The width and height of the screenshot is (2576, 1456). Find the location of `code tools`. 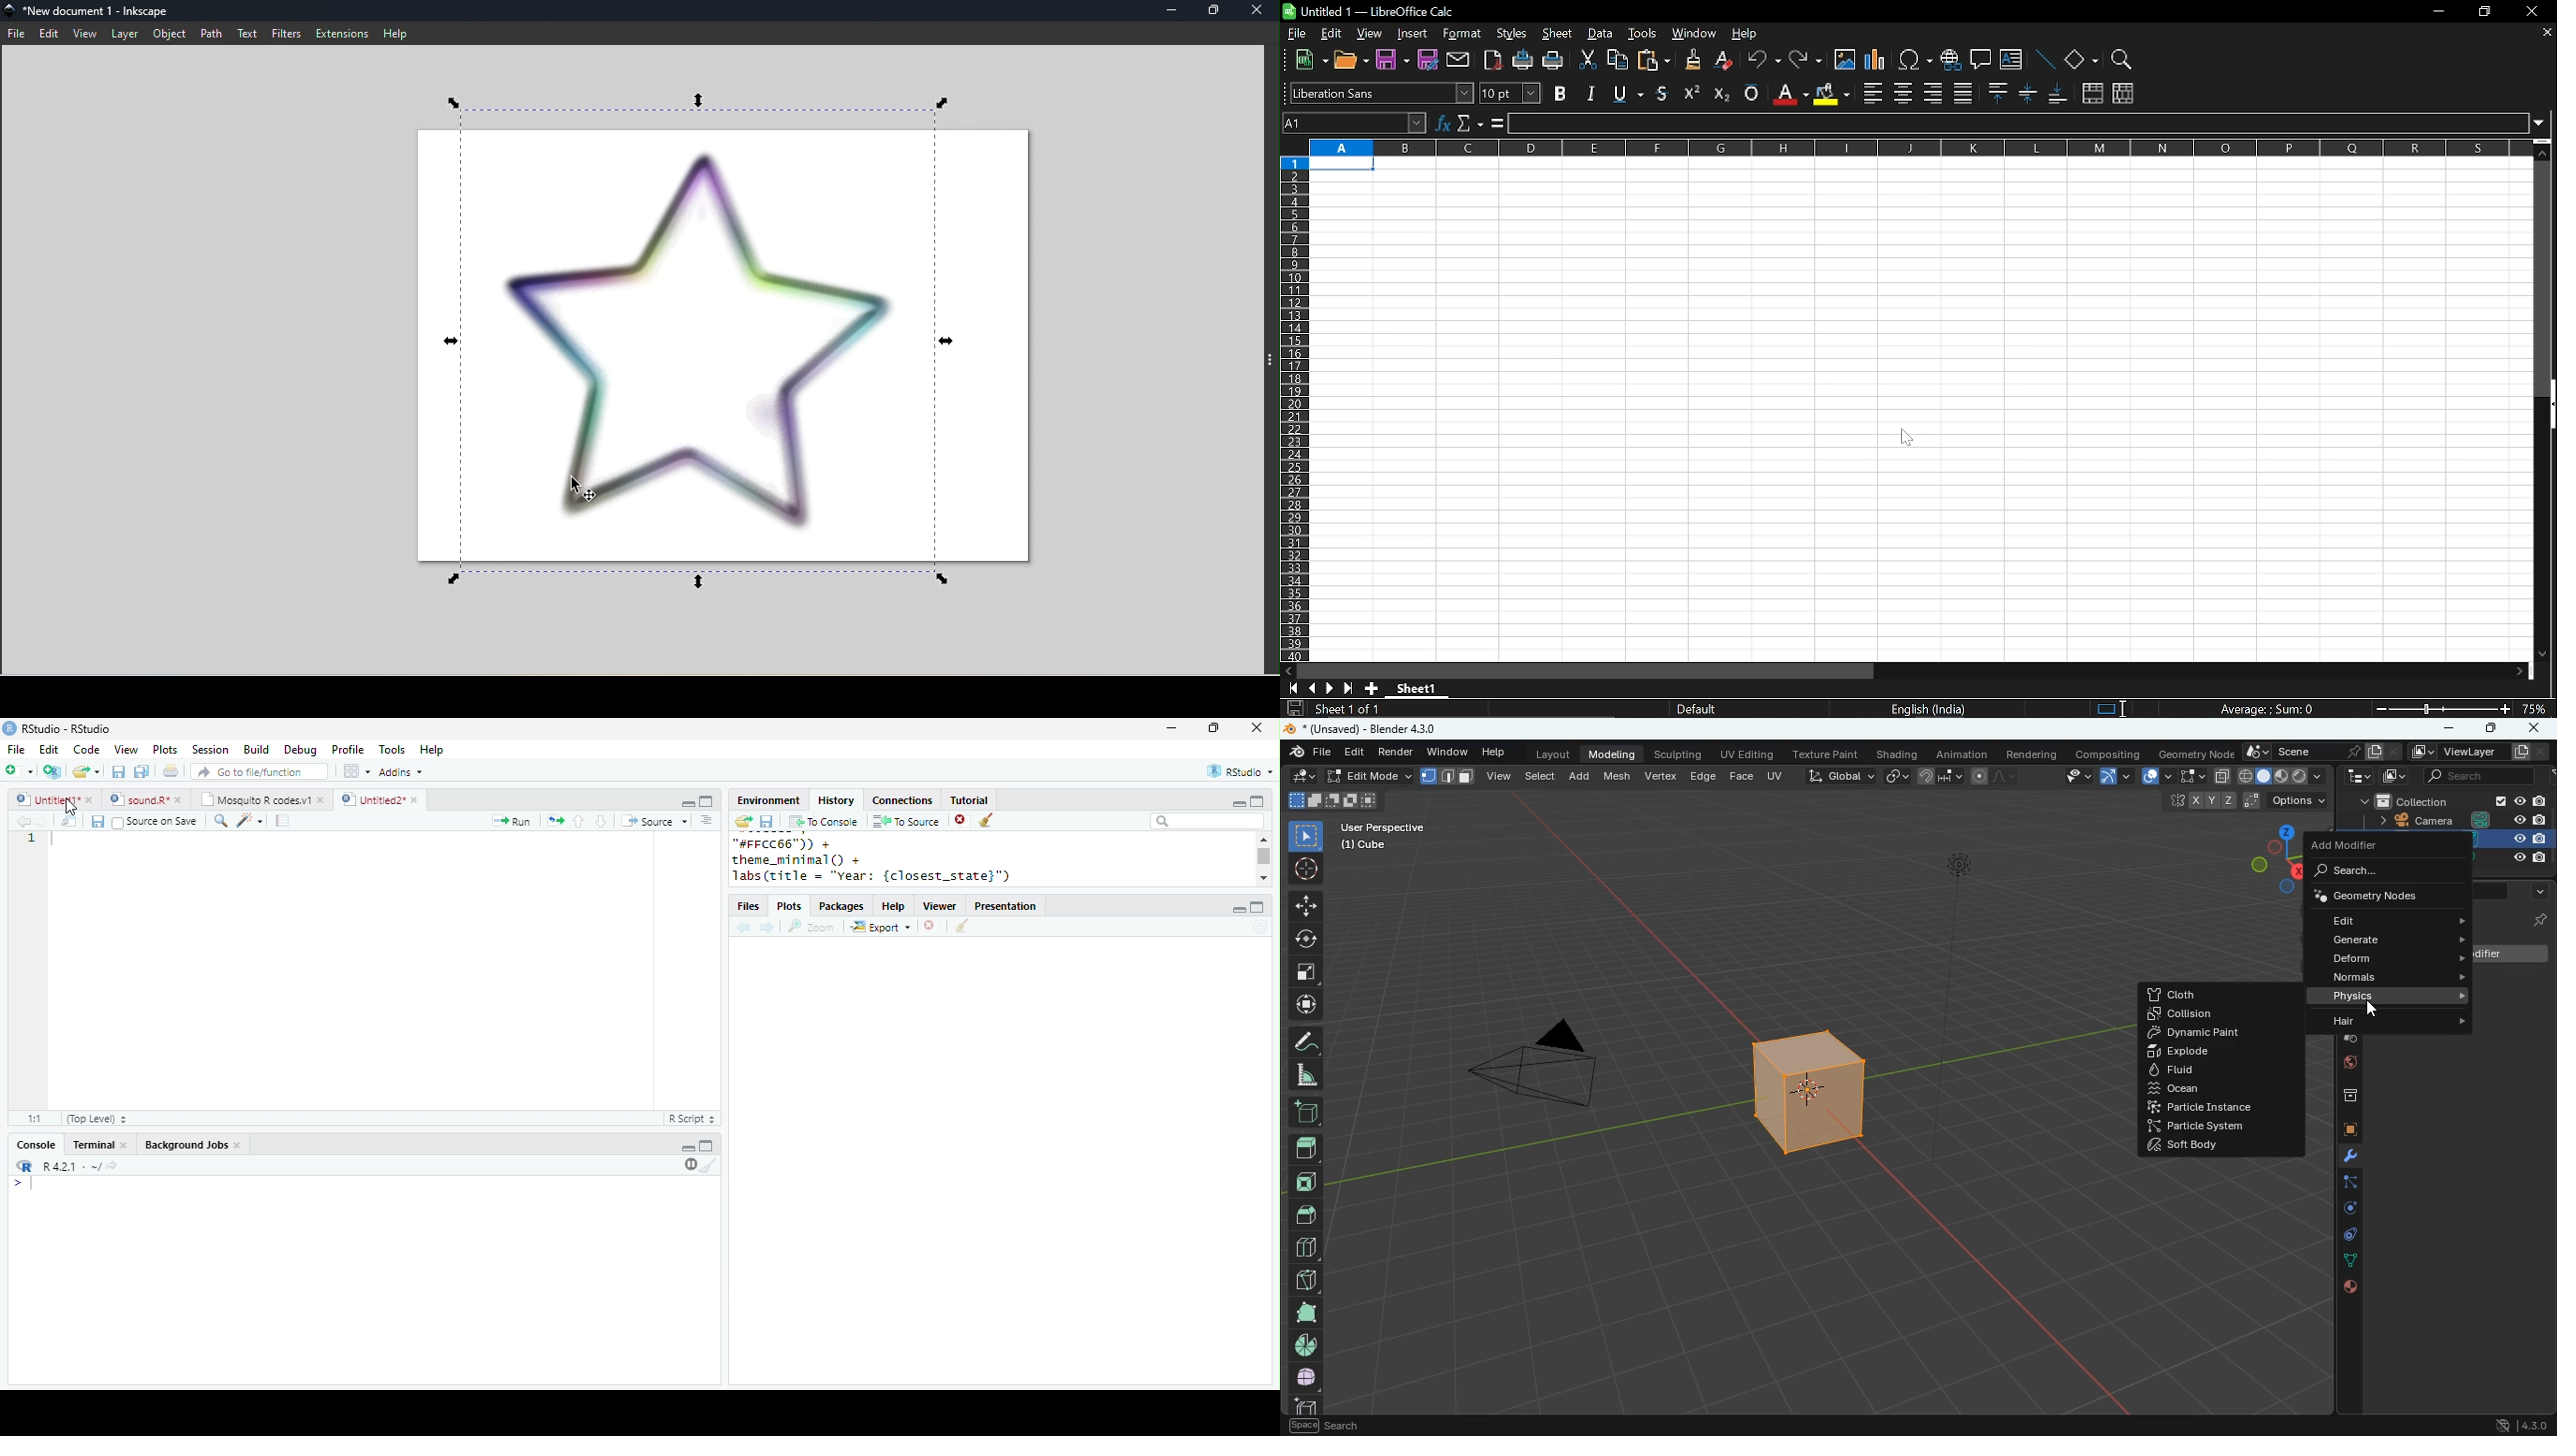

code tools is located at coordinates (250, 820).